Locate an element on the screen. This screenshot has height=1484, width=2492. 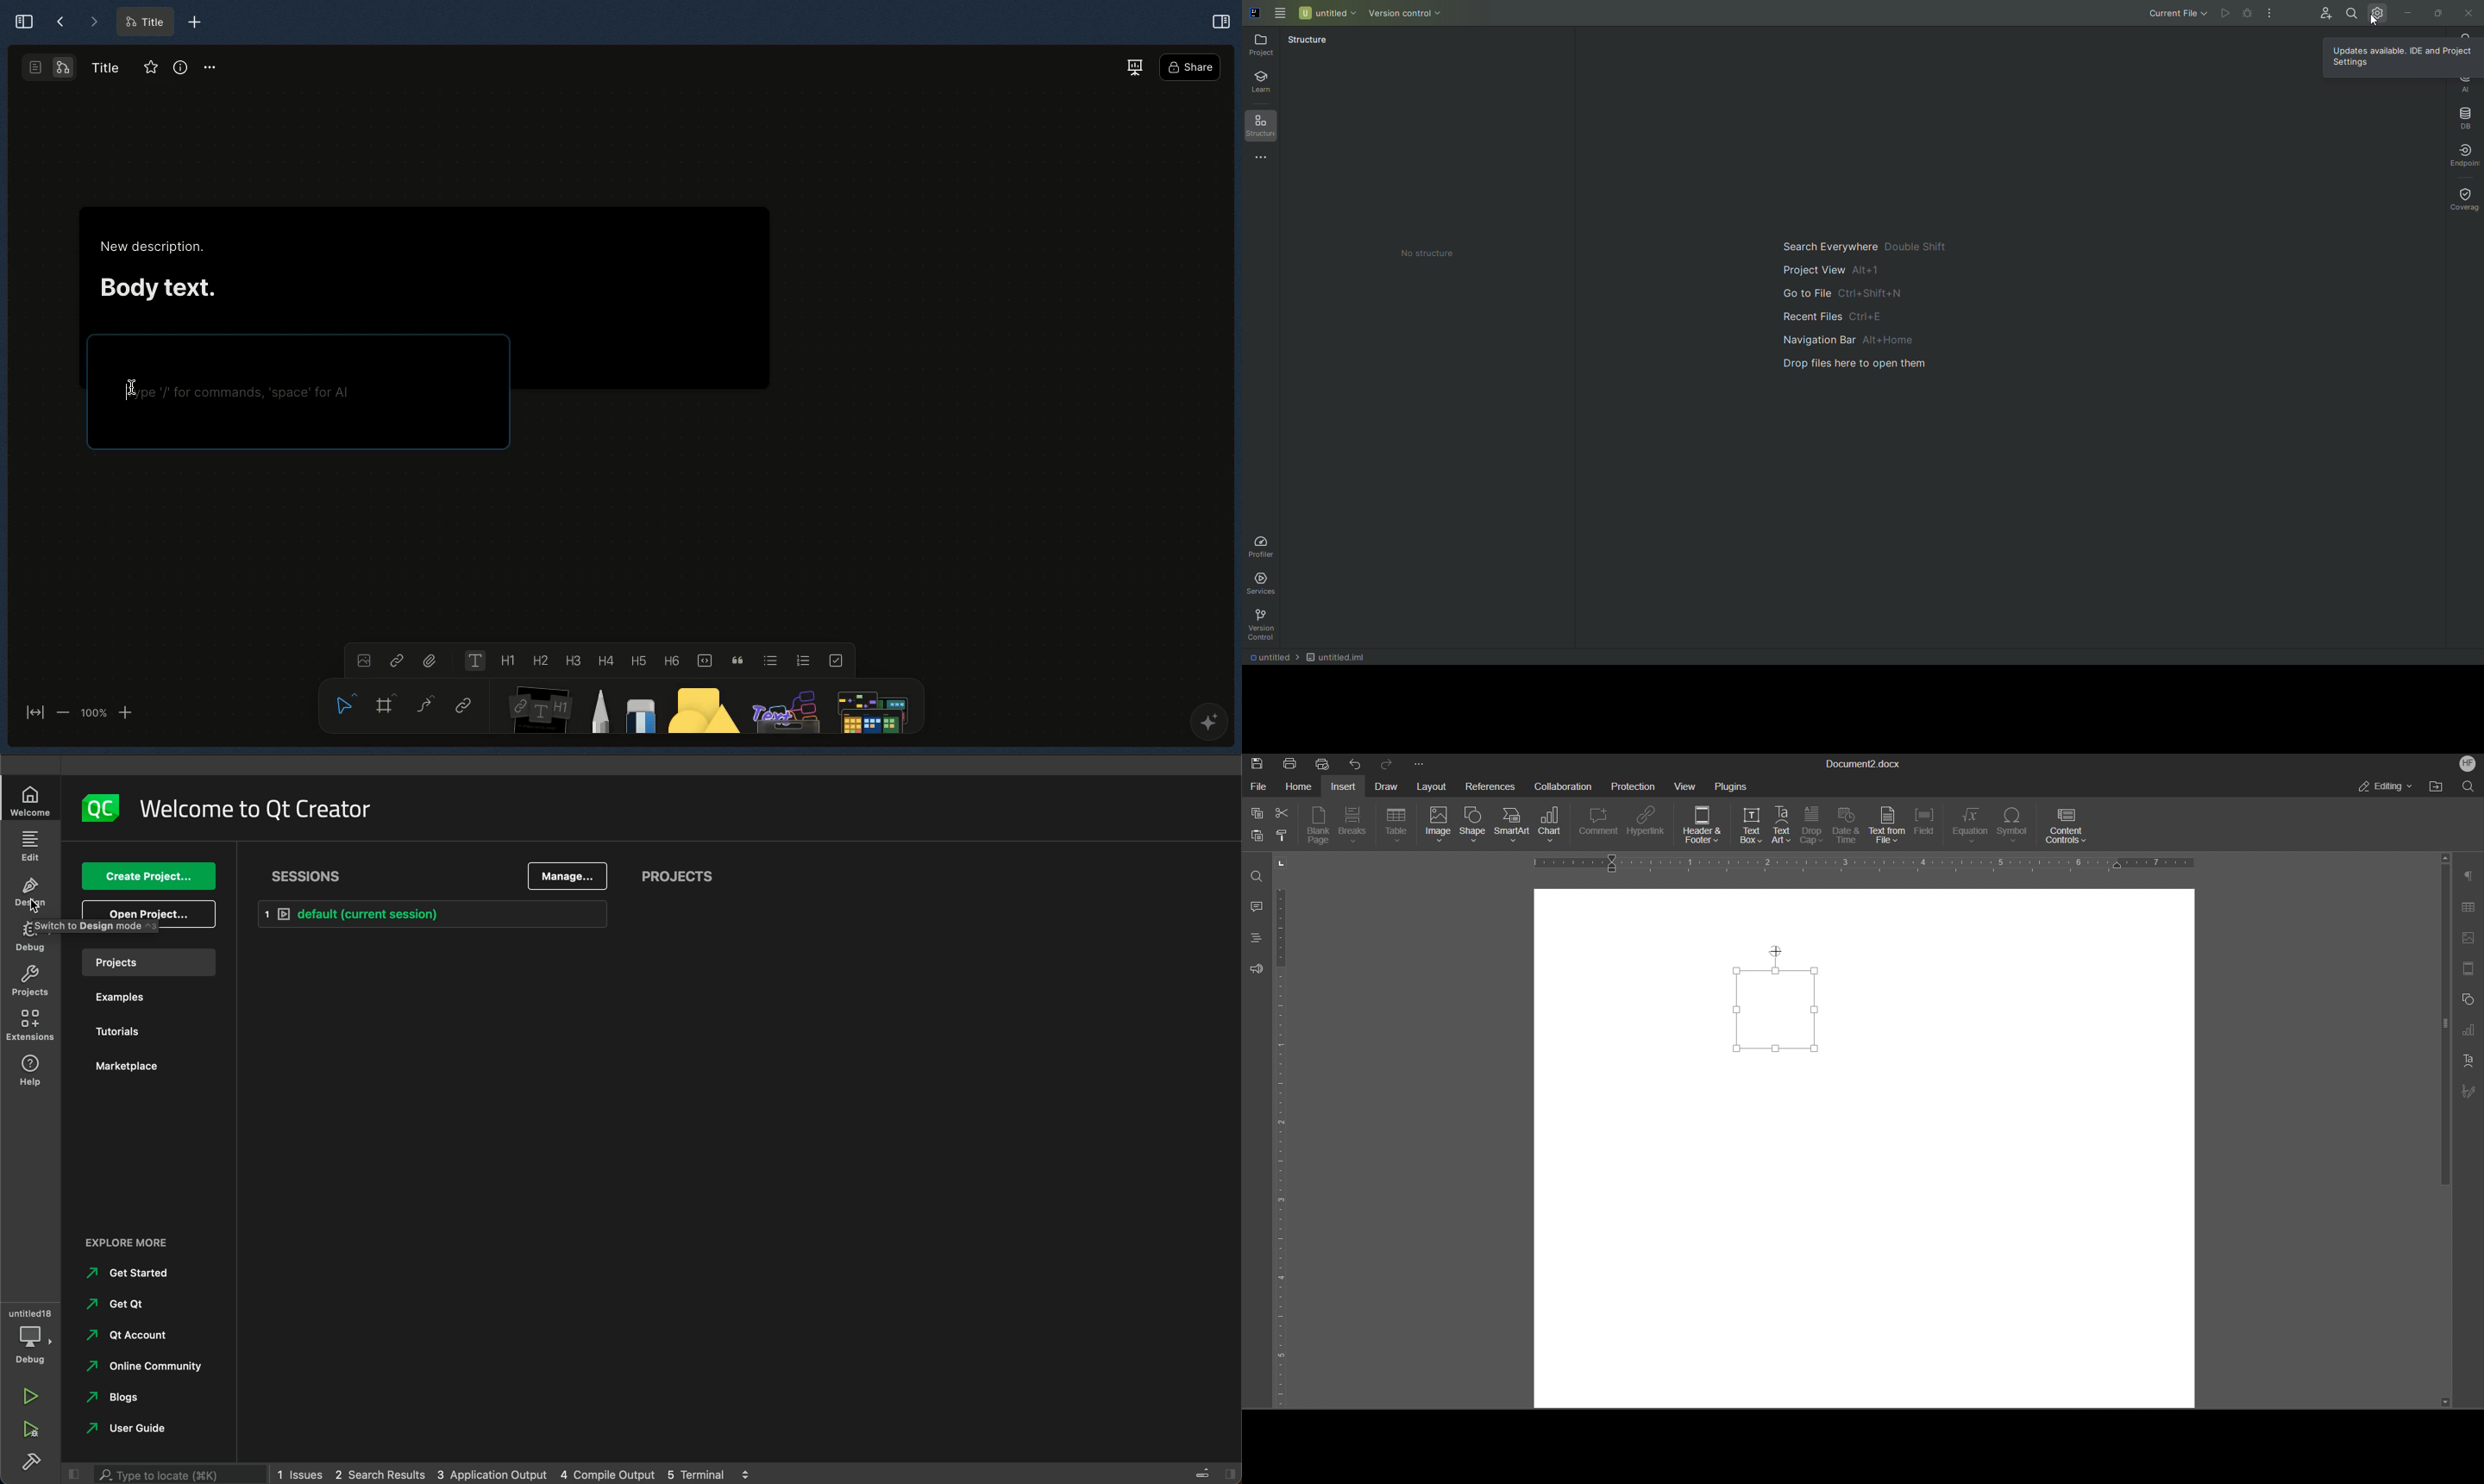
4 couple output is located at coordinates (609, 1472).